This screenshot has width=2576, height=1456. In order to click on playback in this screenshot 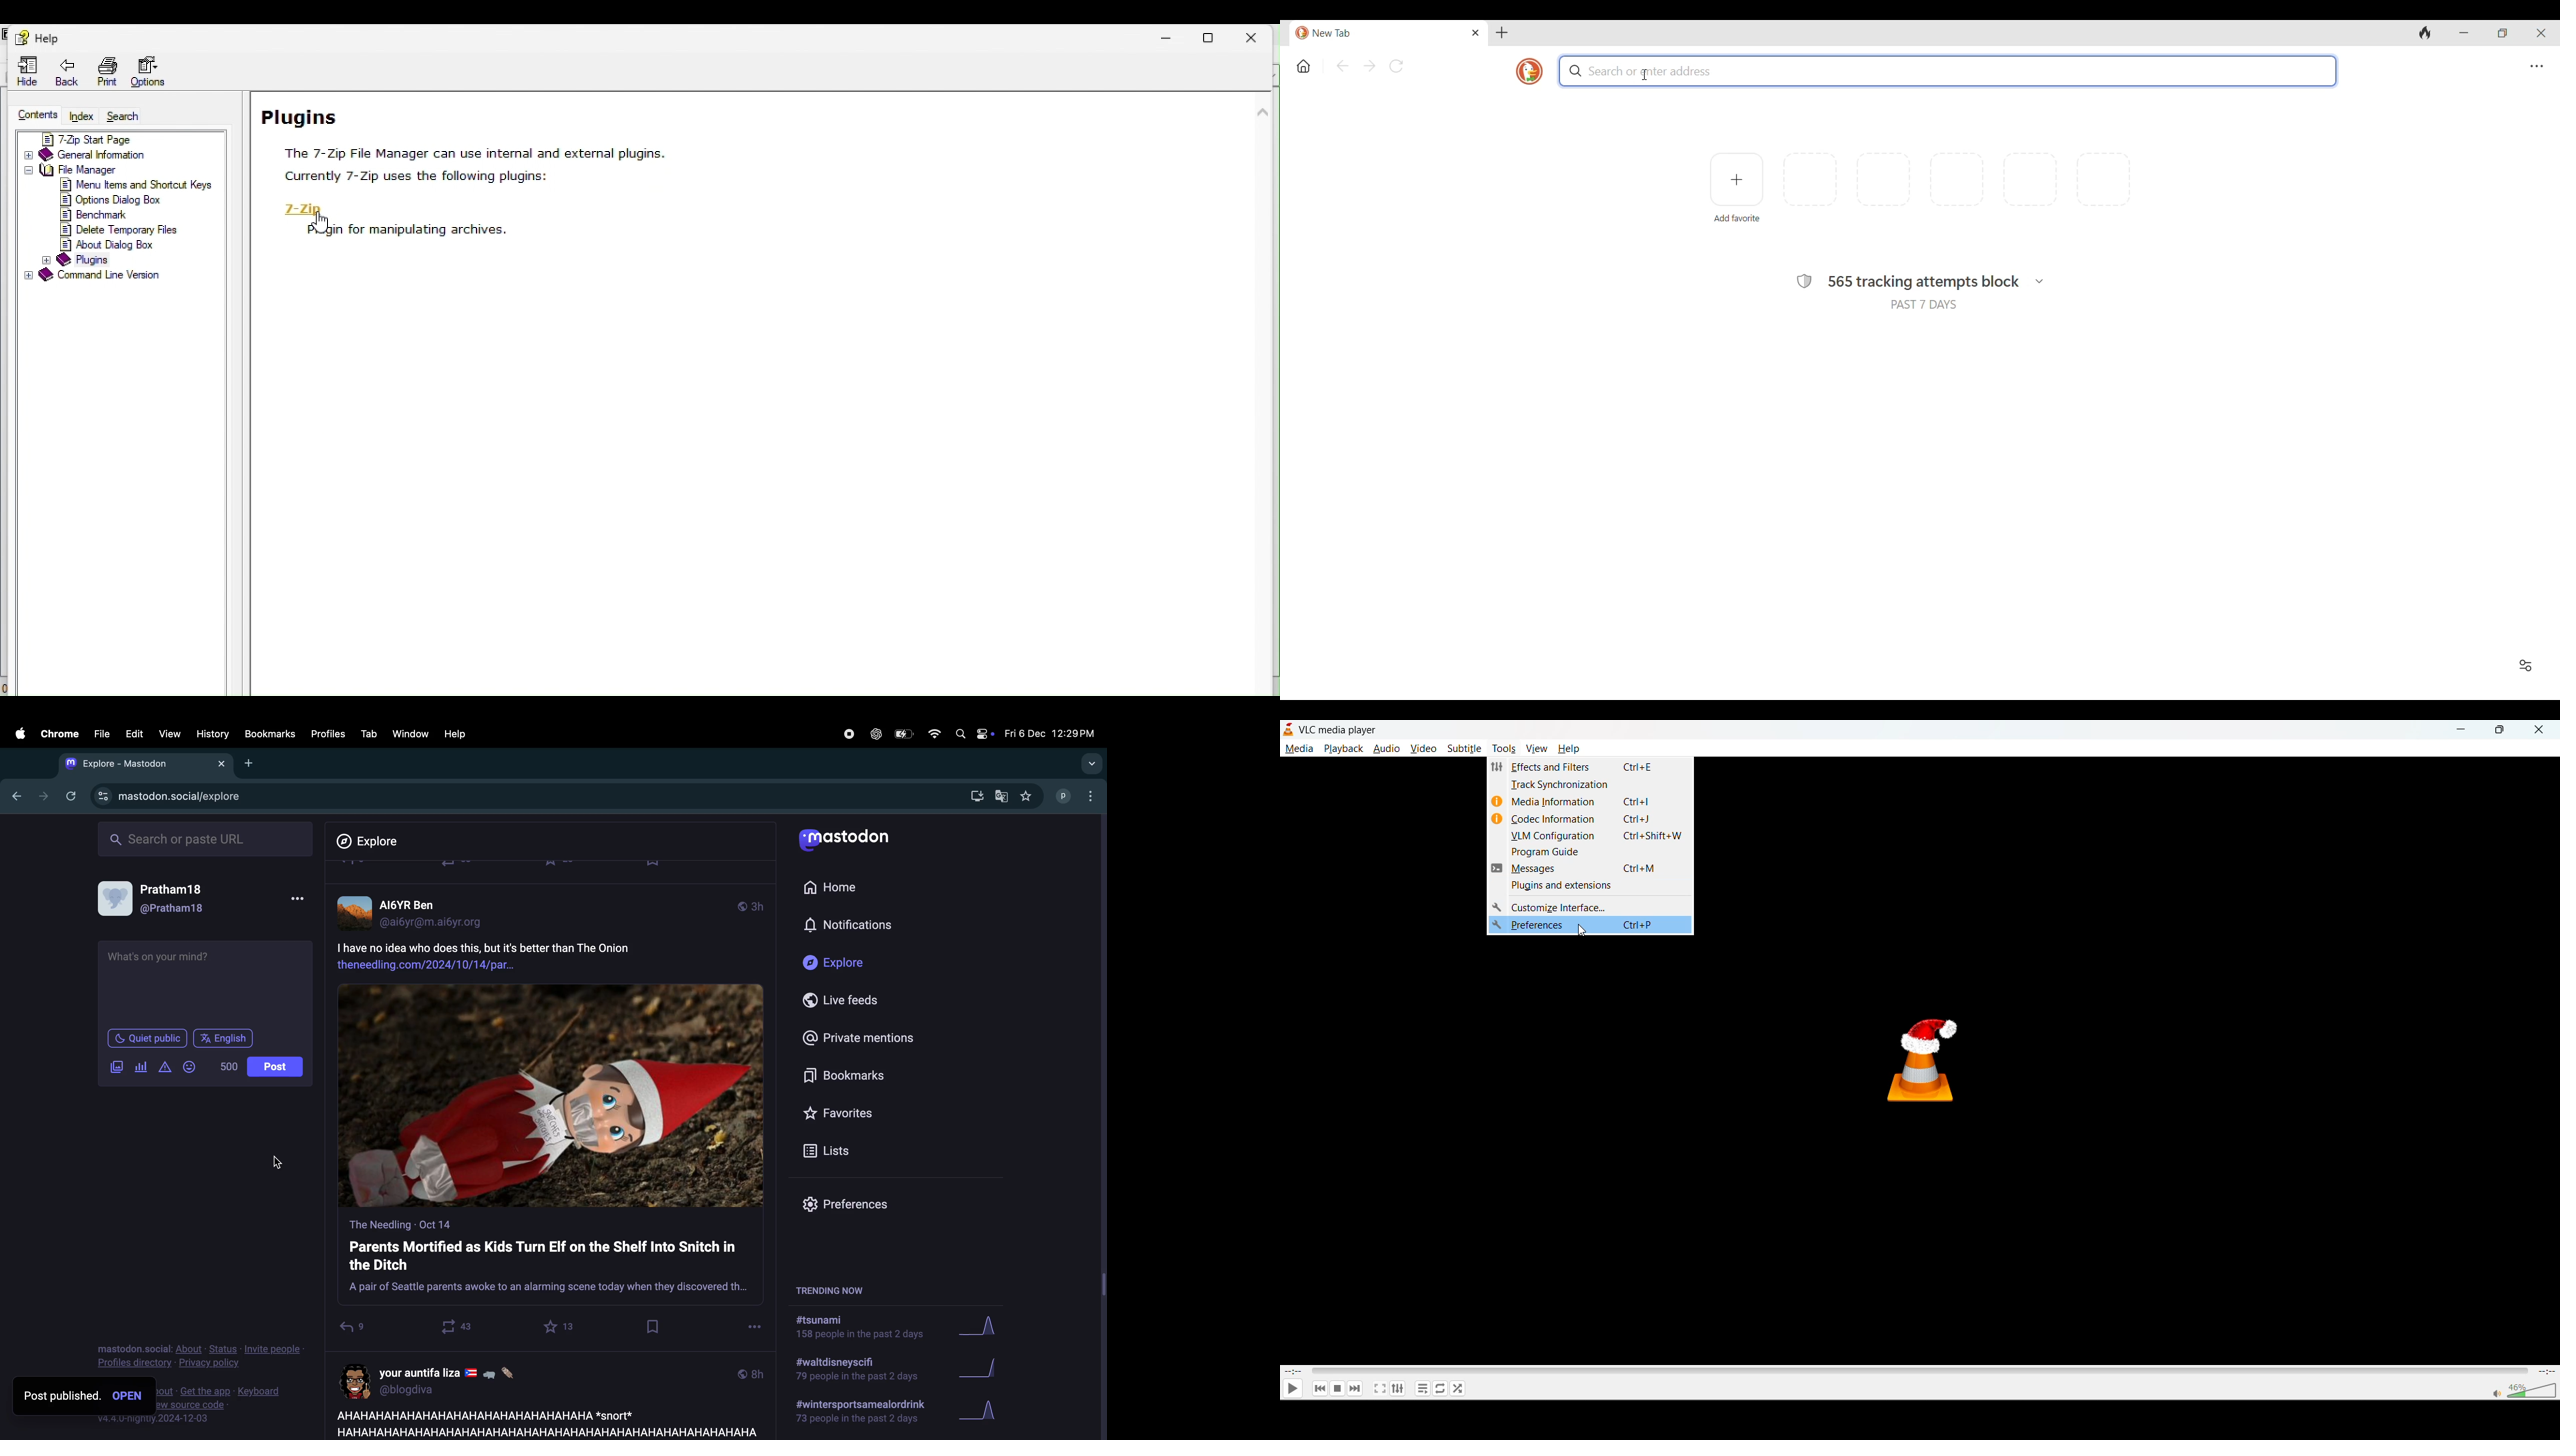, I will do `click(1344, 749)`.